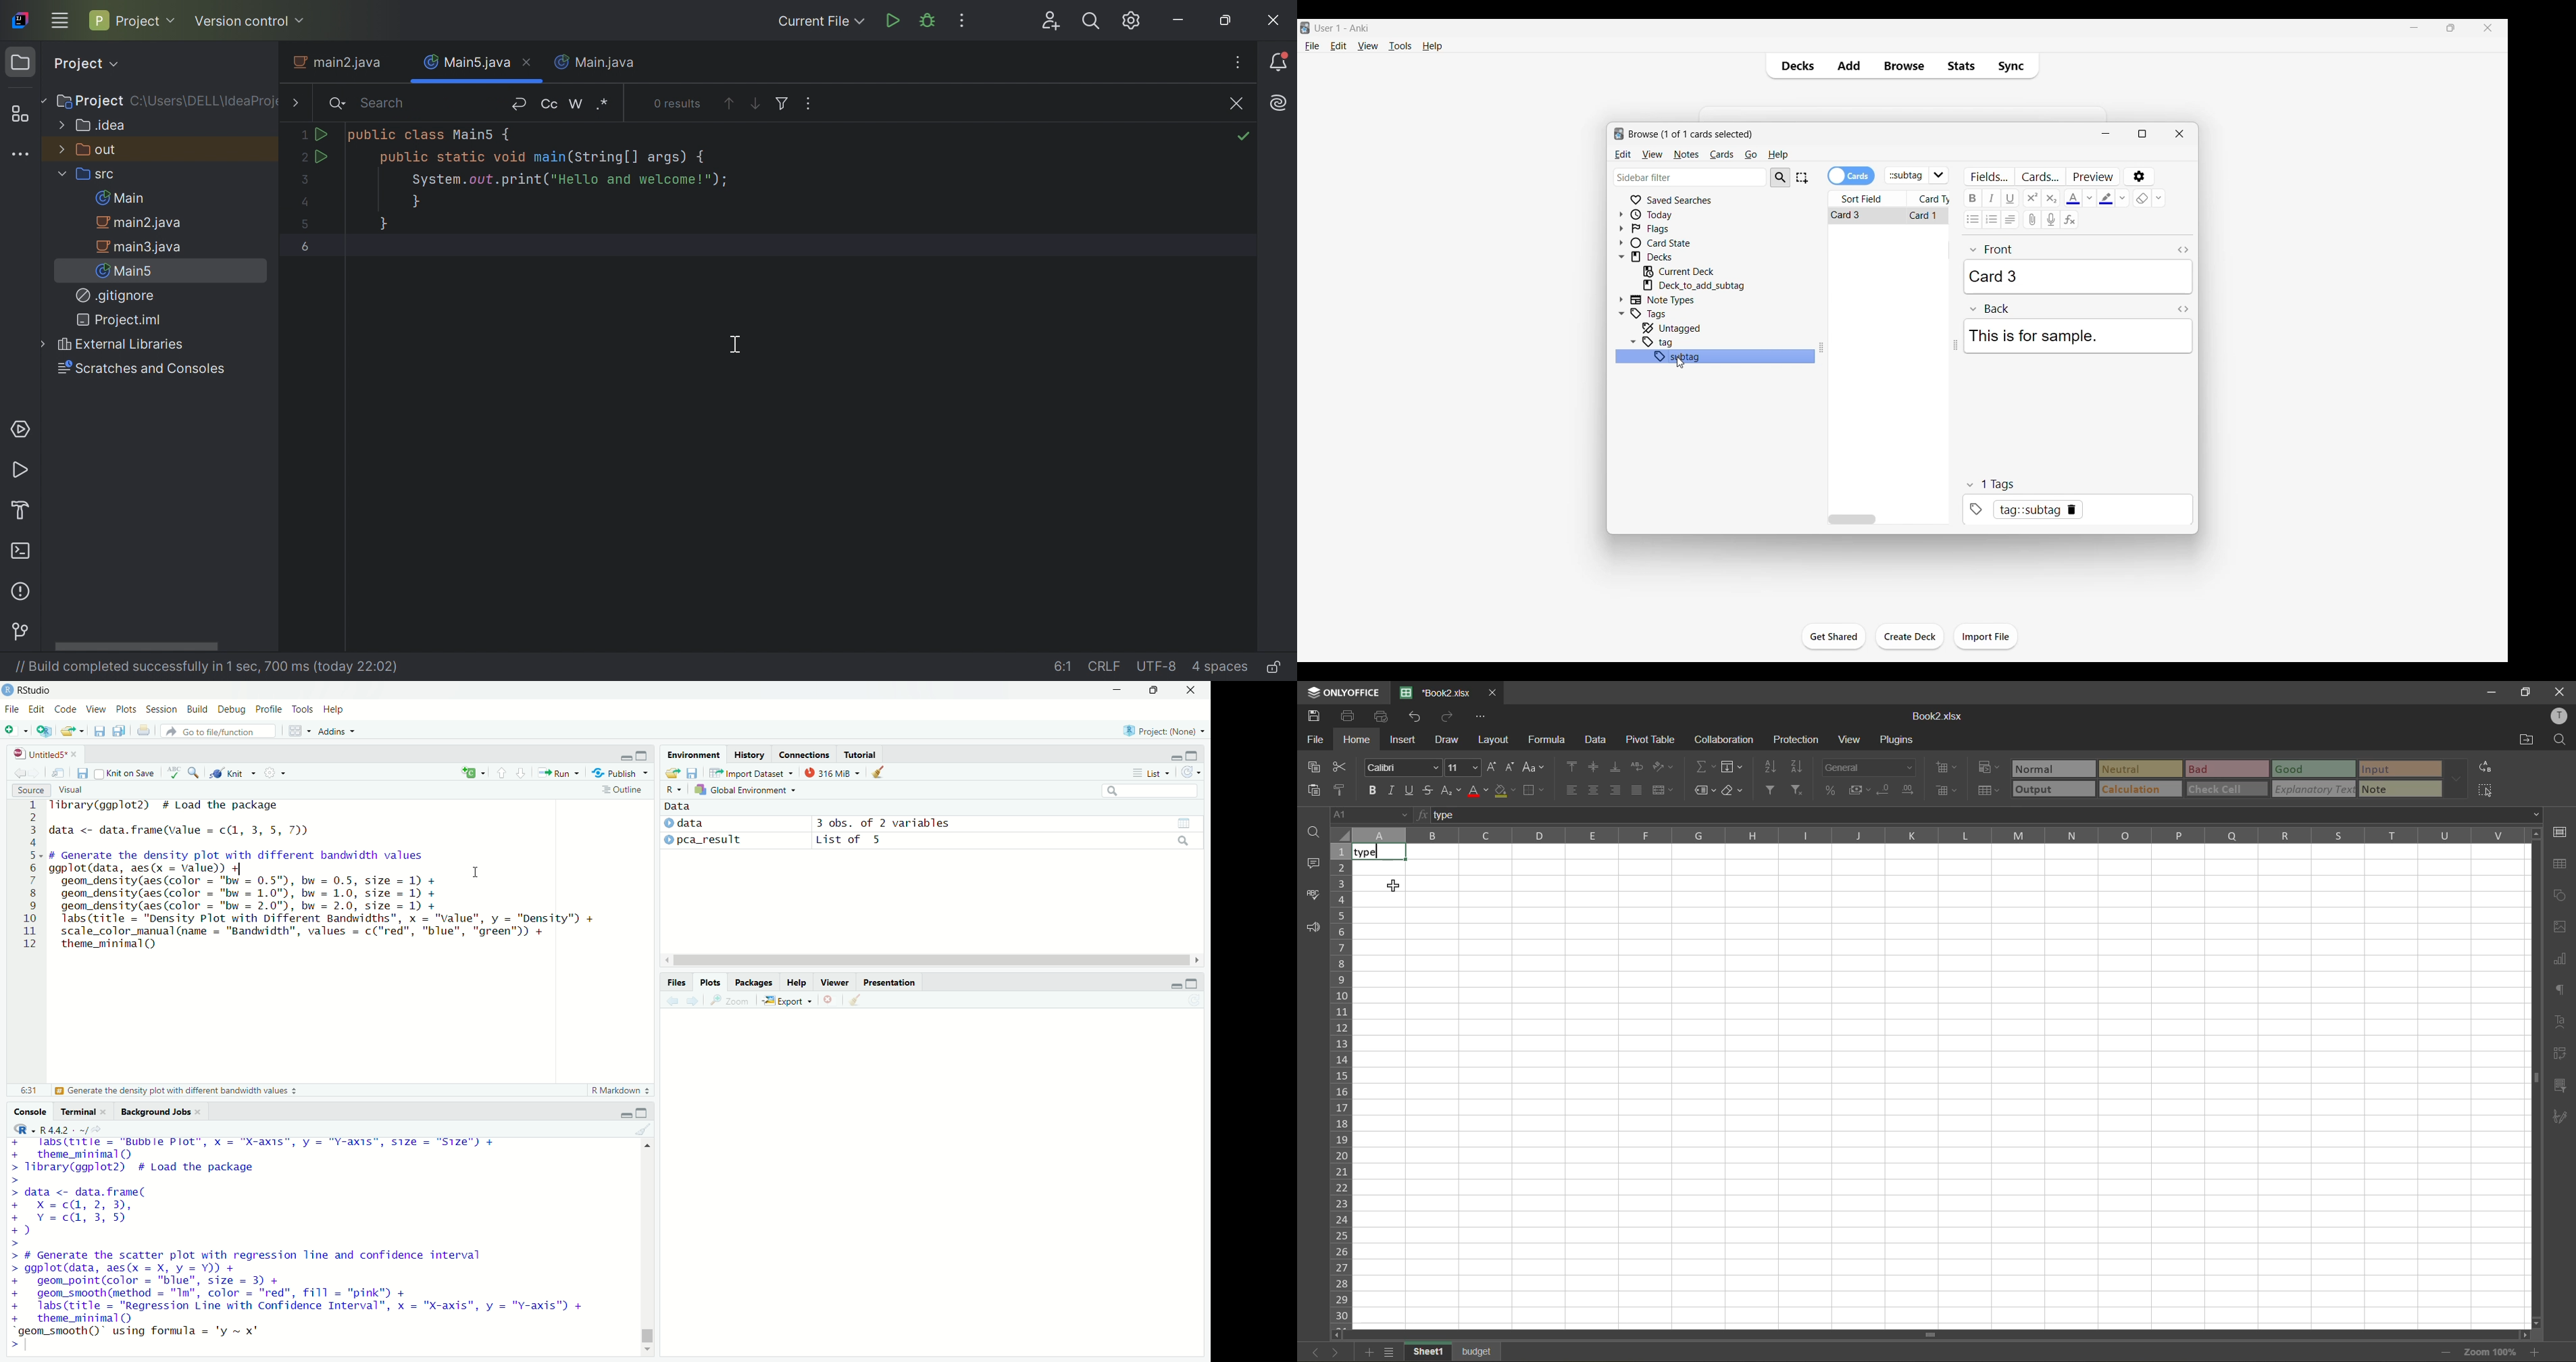 The height and width of the screenshot is (1372, 2576). Describe the element at coordinates (1490, 767) in the screenshot. I see `increment size` at that location.